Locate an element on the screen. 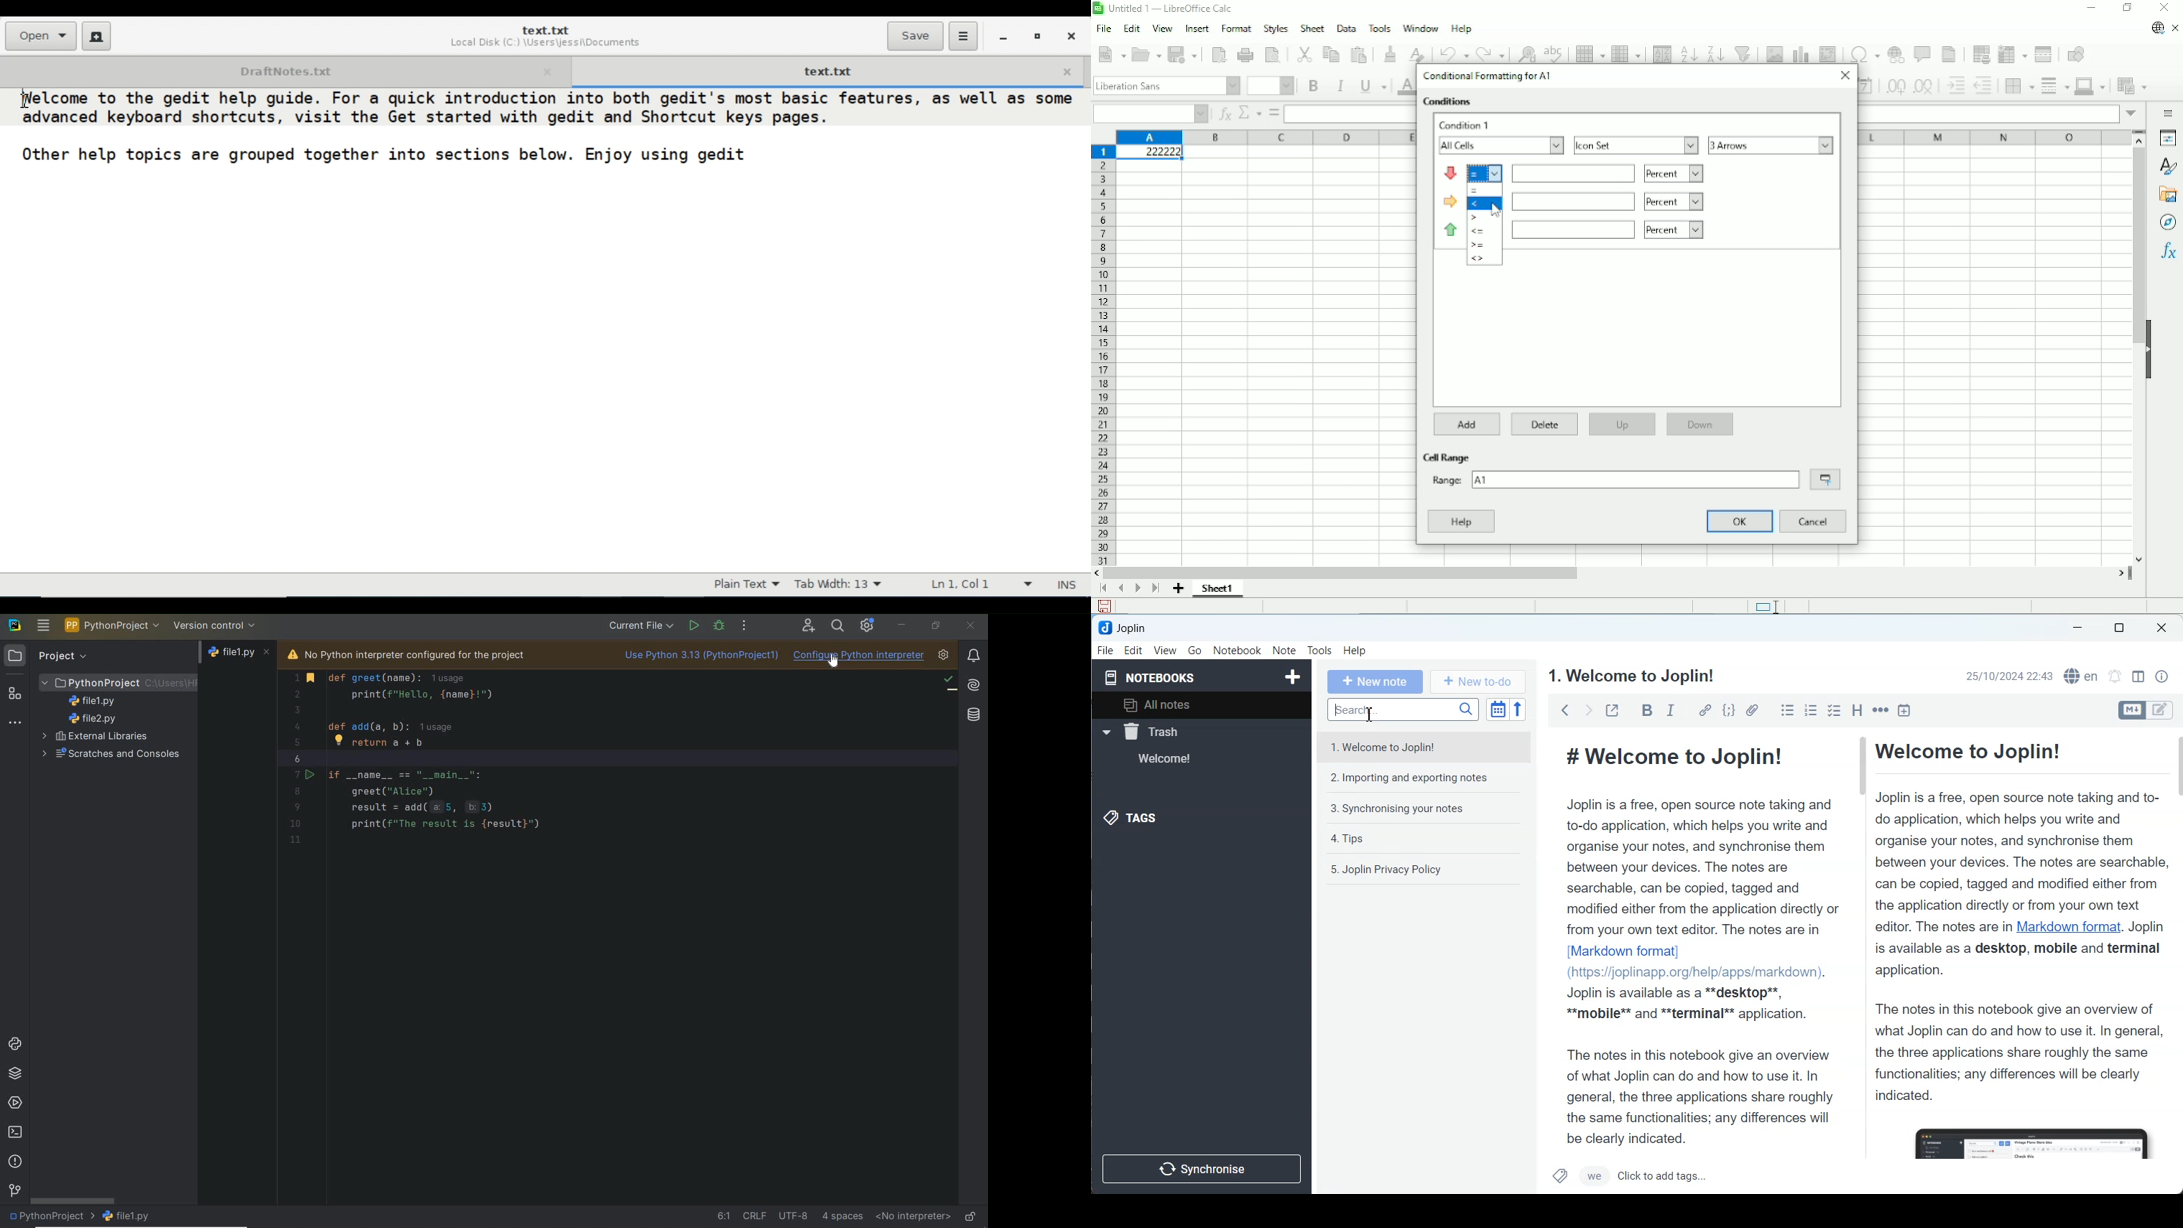 This screenshot has width=2184, height=1232. Toggle external editing is located at coordinates (1612, 710).